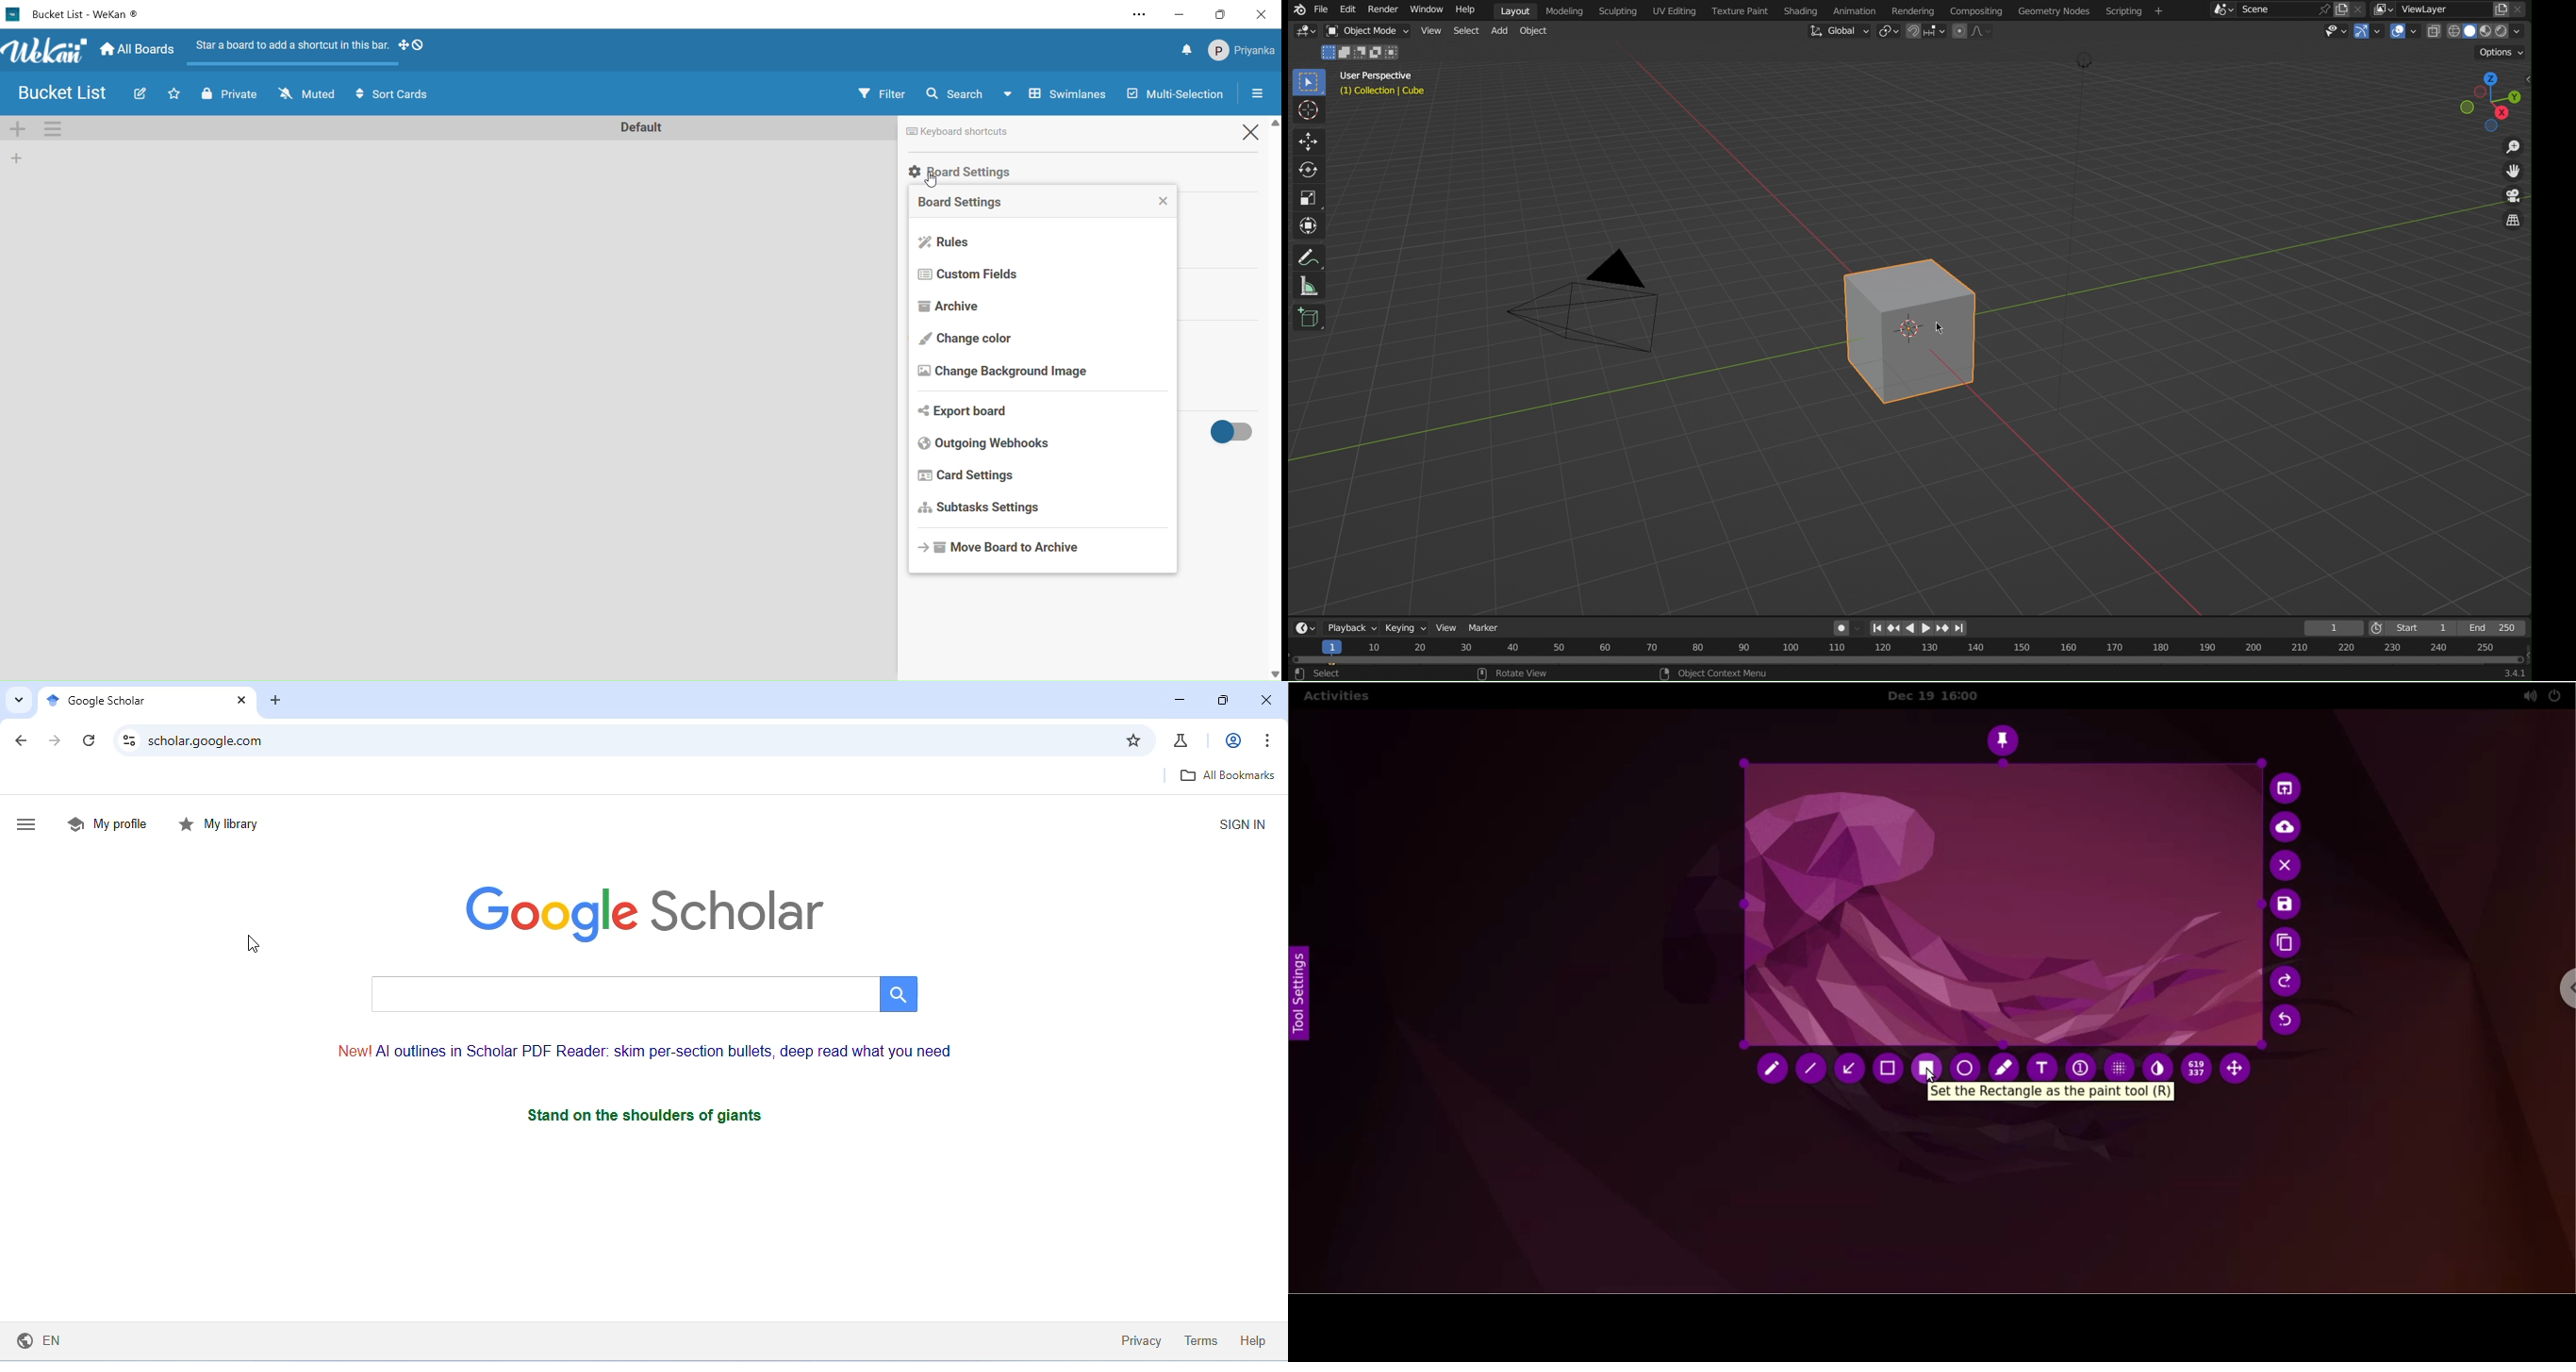  I want to click on search, so click(958, 96).